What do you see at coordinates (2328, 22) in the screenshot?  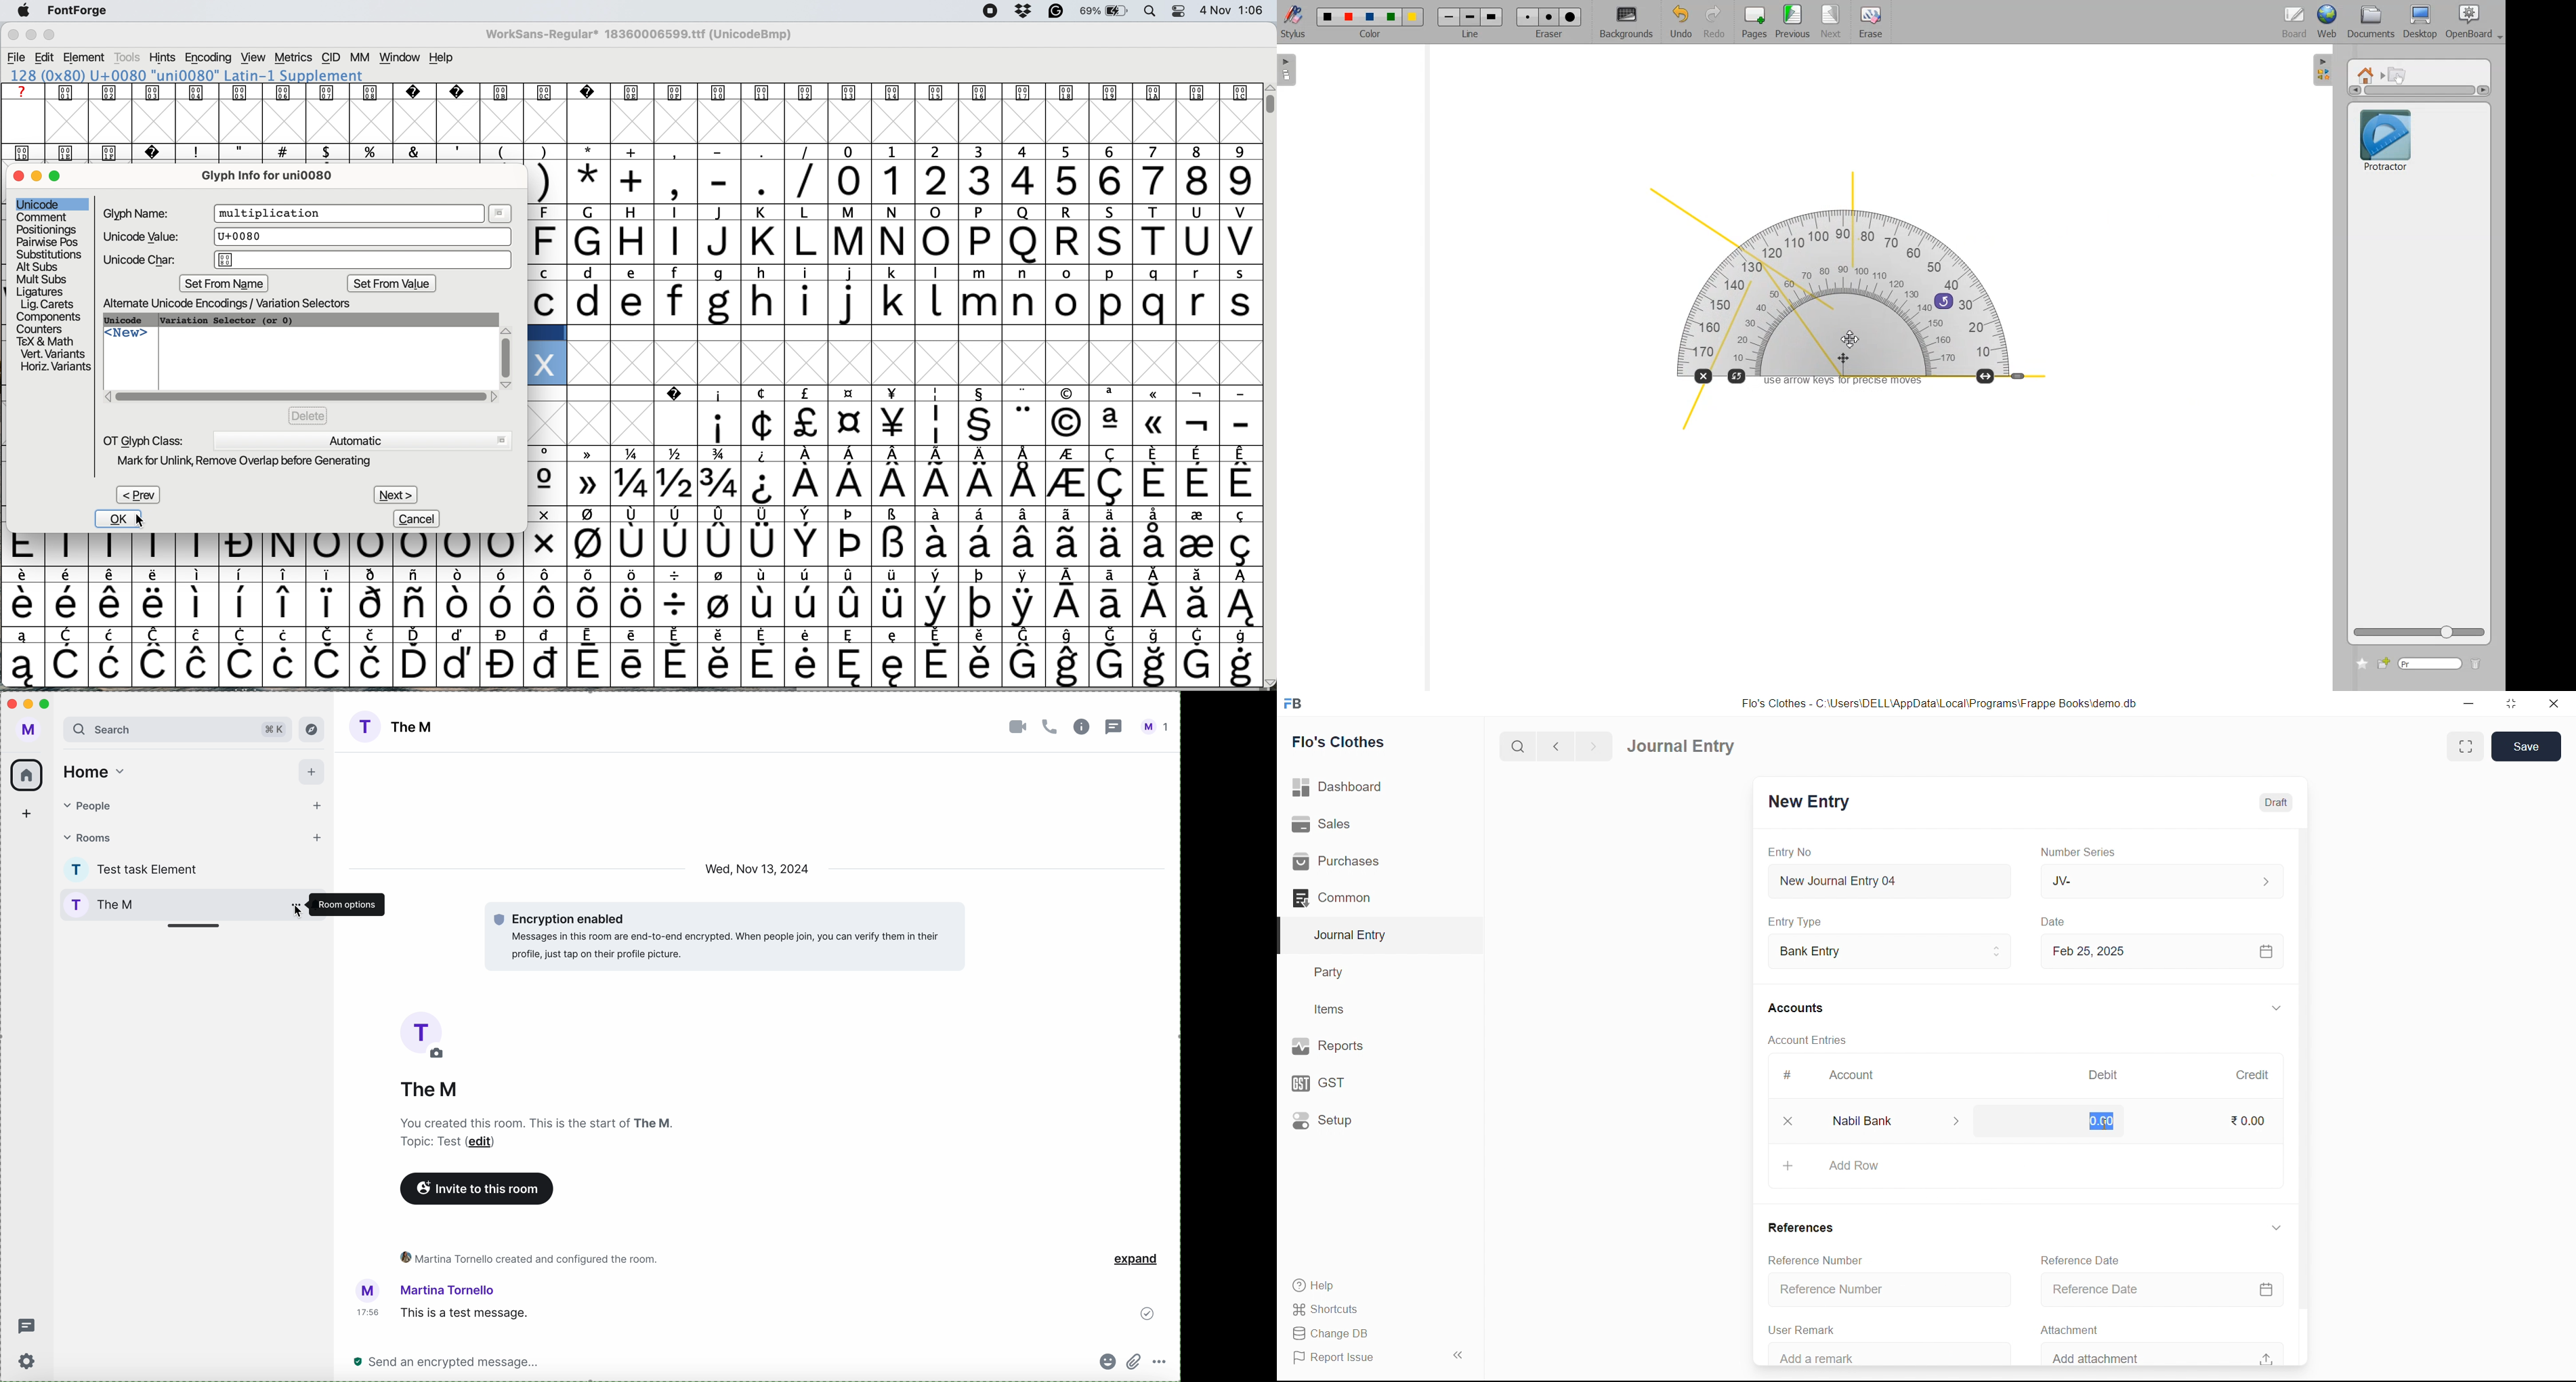 I see `Web` at bounding box center [2328, 22].